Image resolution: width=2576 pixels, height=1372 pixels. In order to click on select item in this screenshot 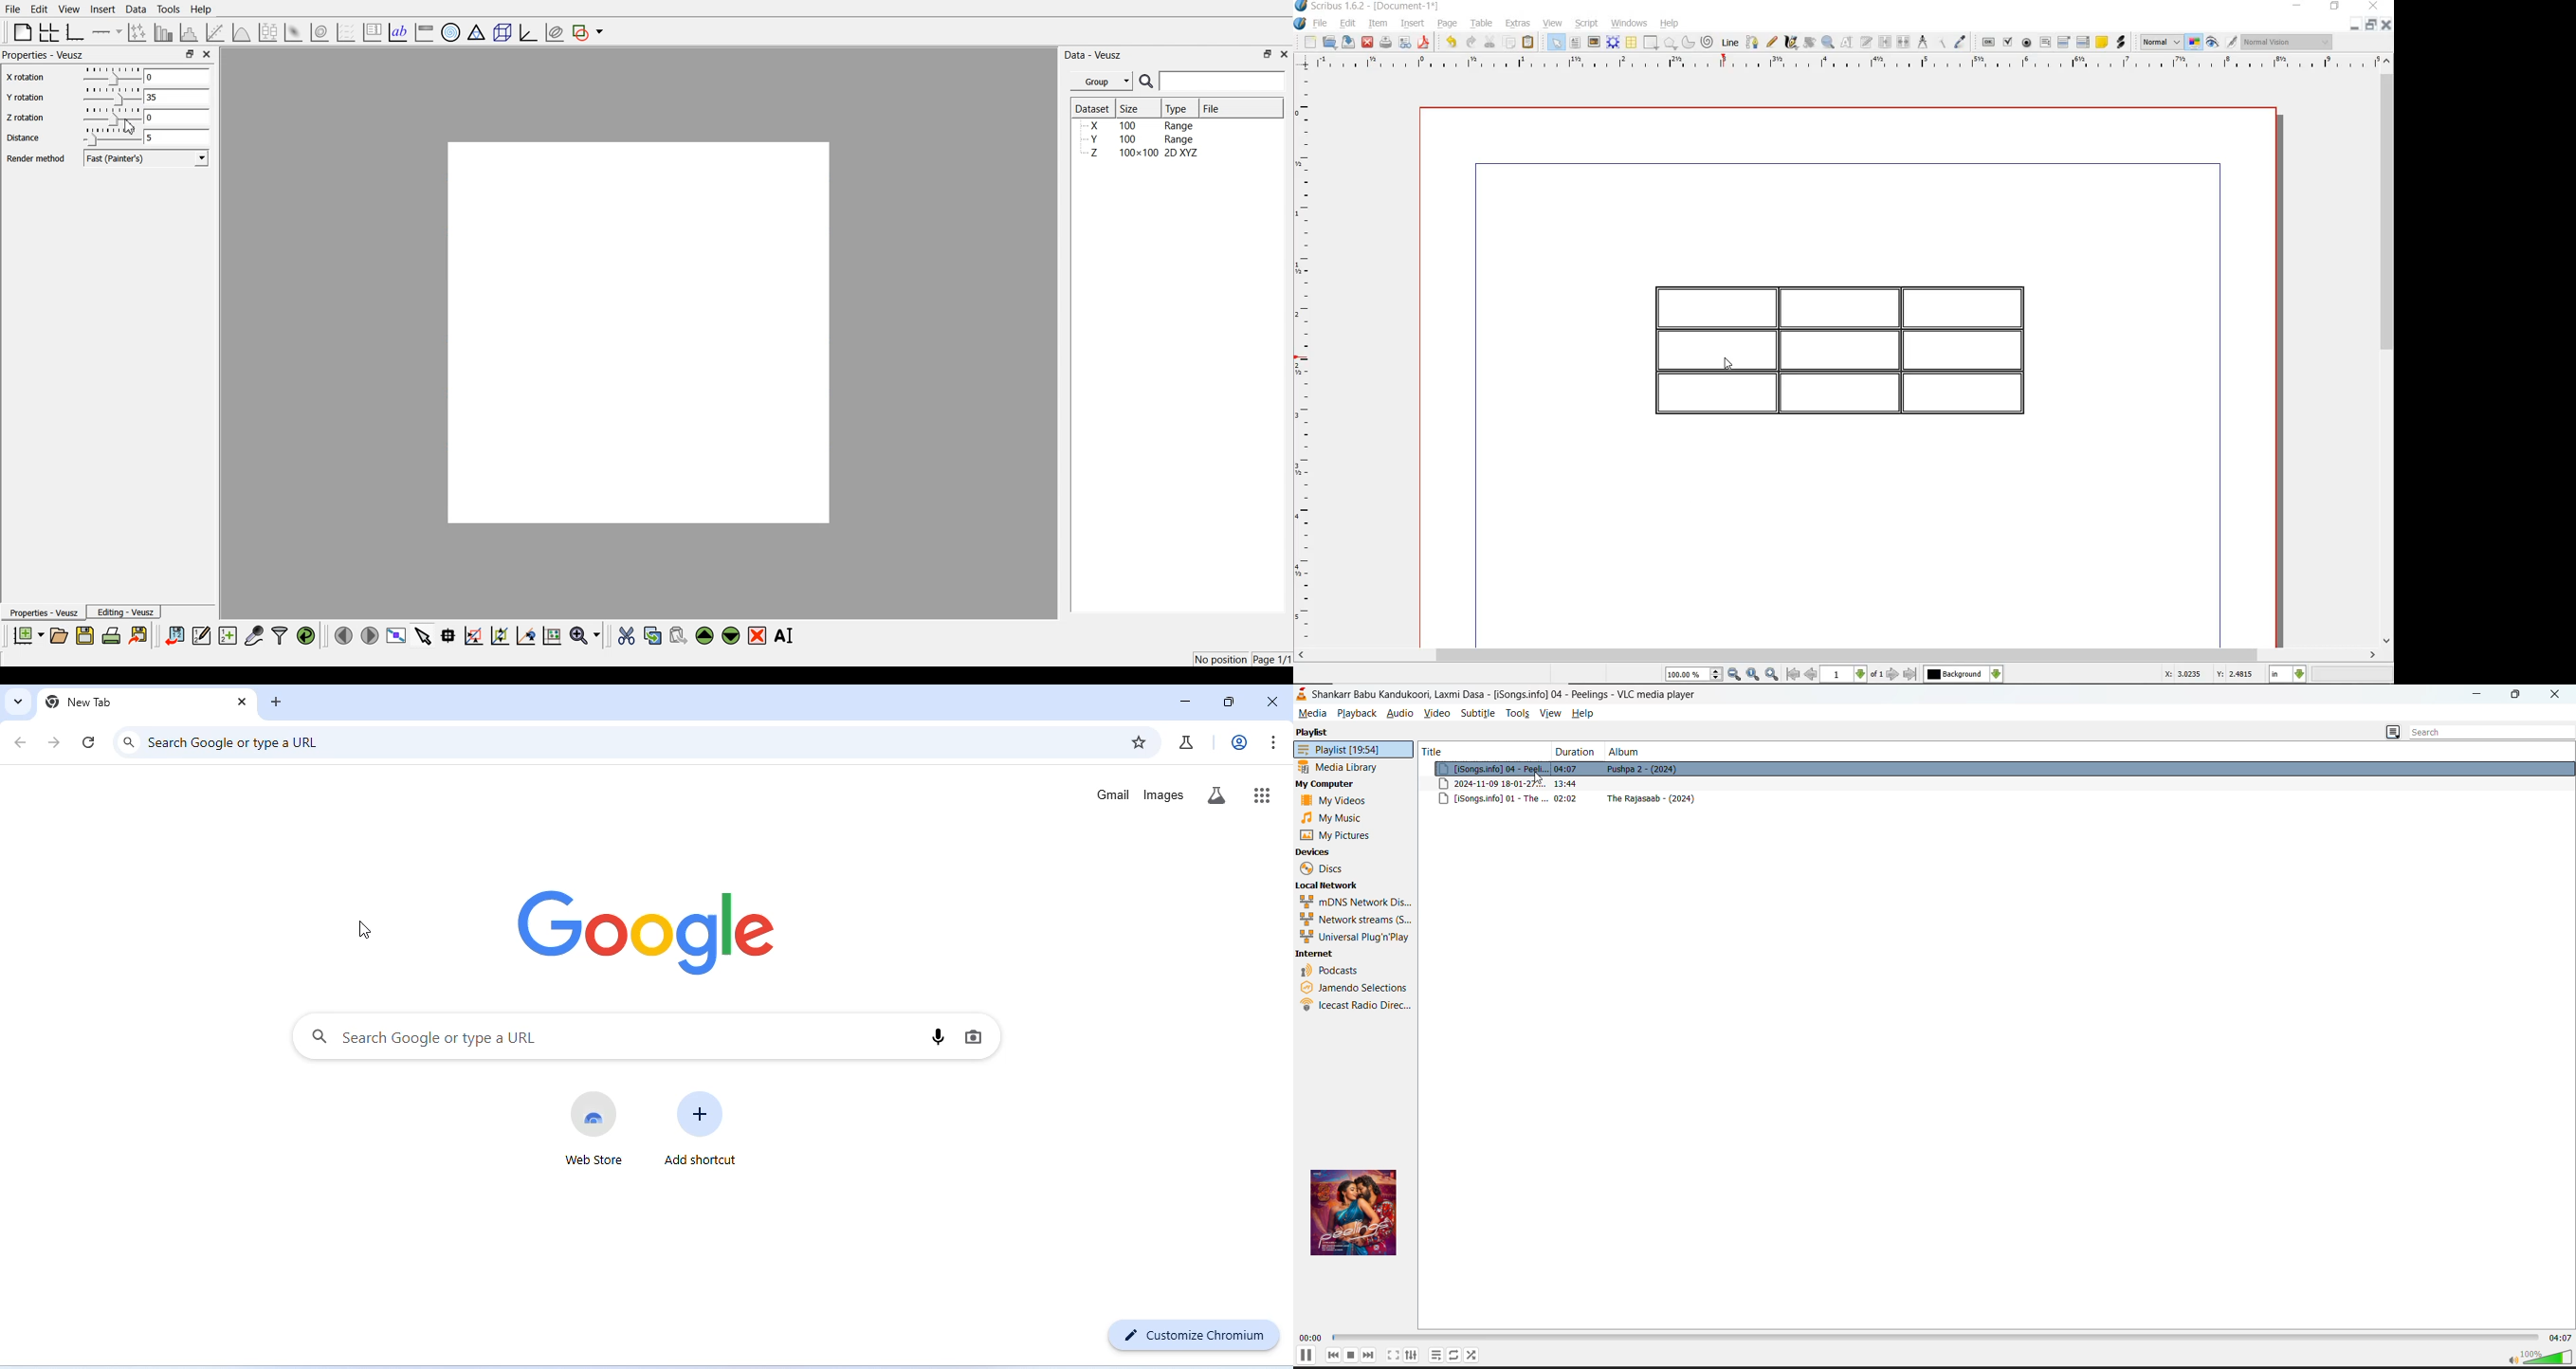, I will do `click(1555, 42)`.